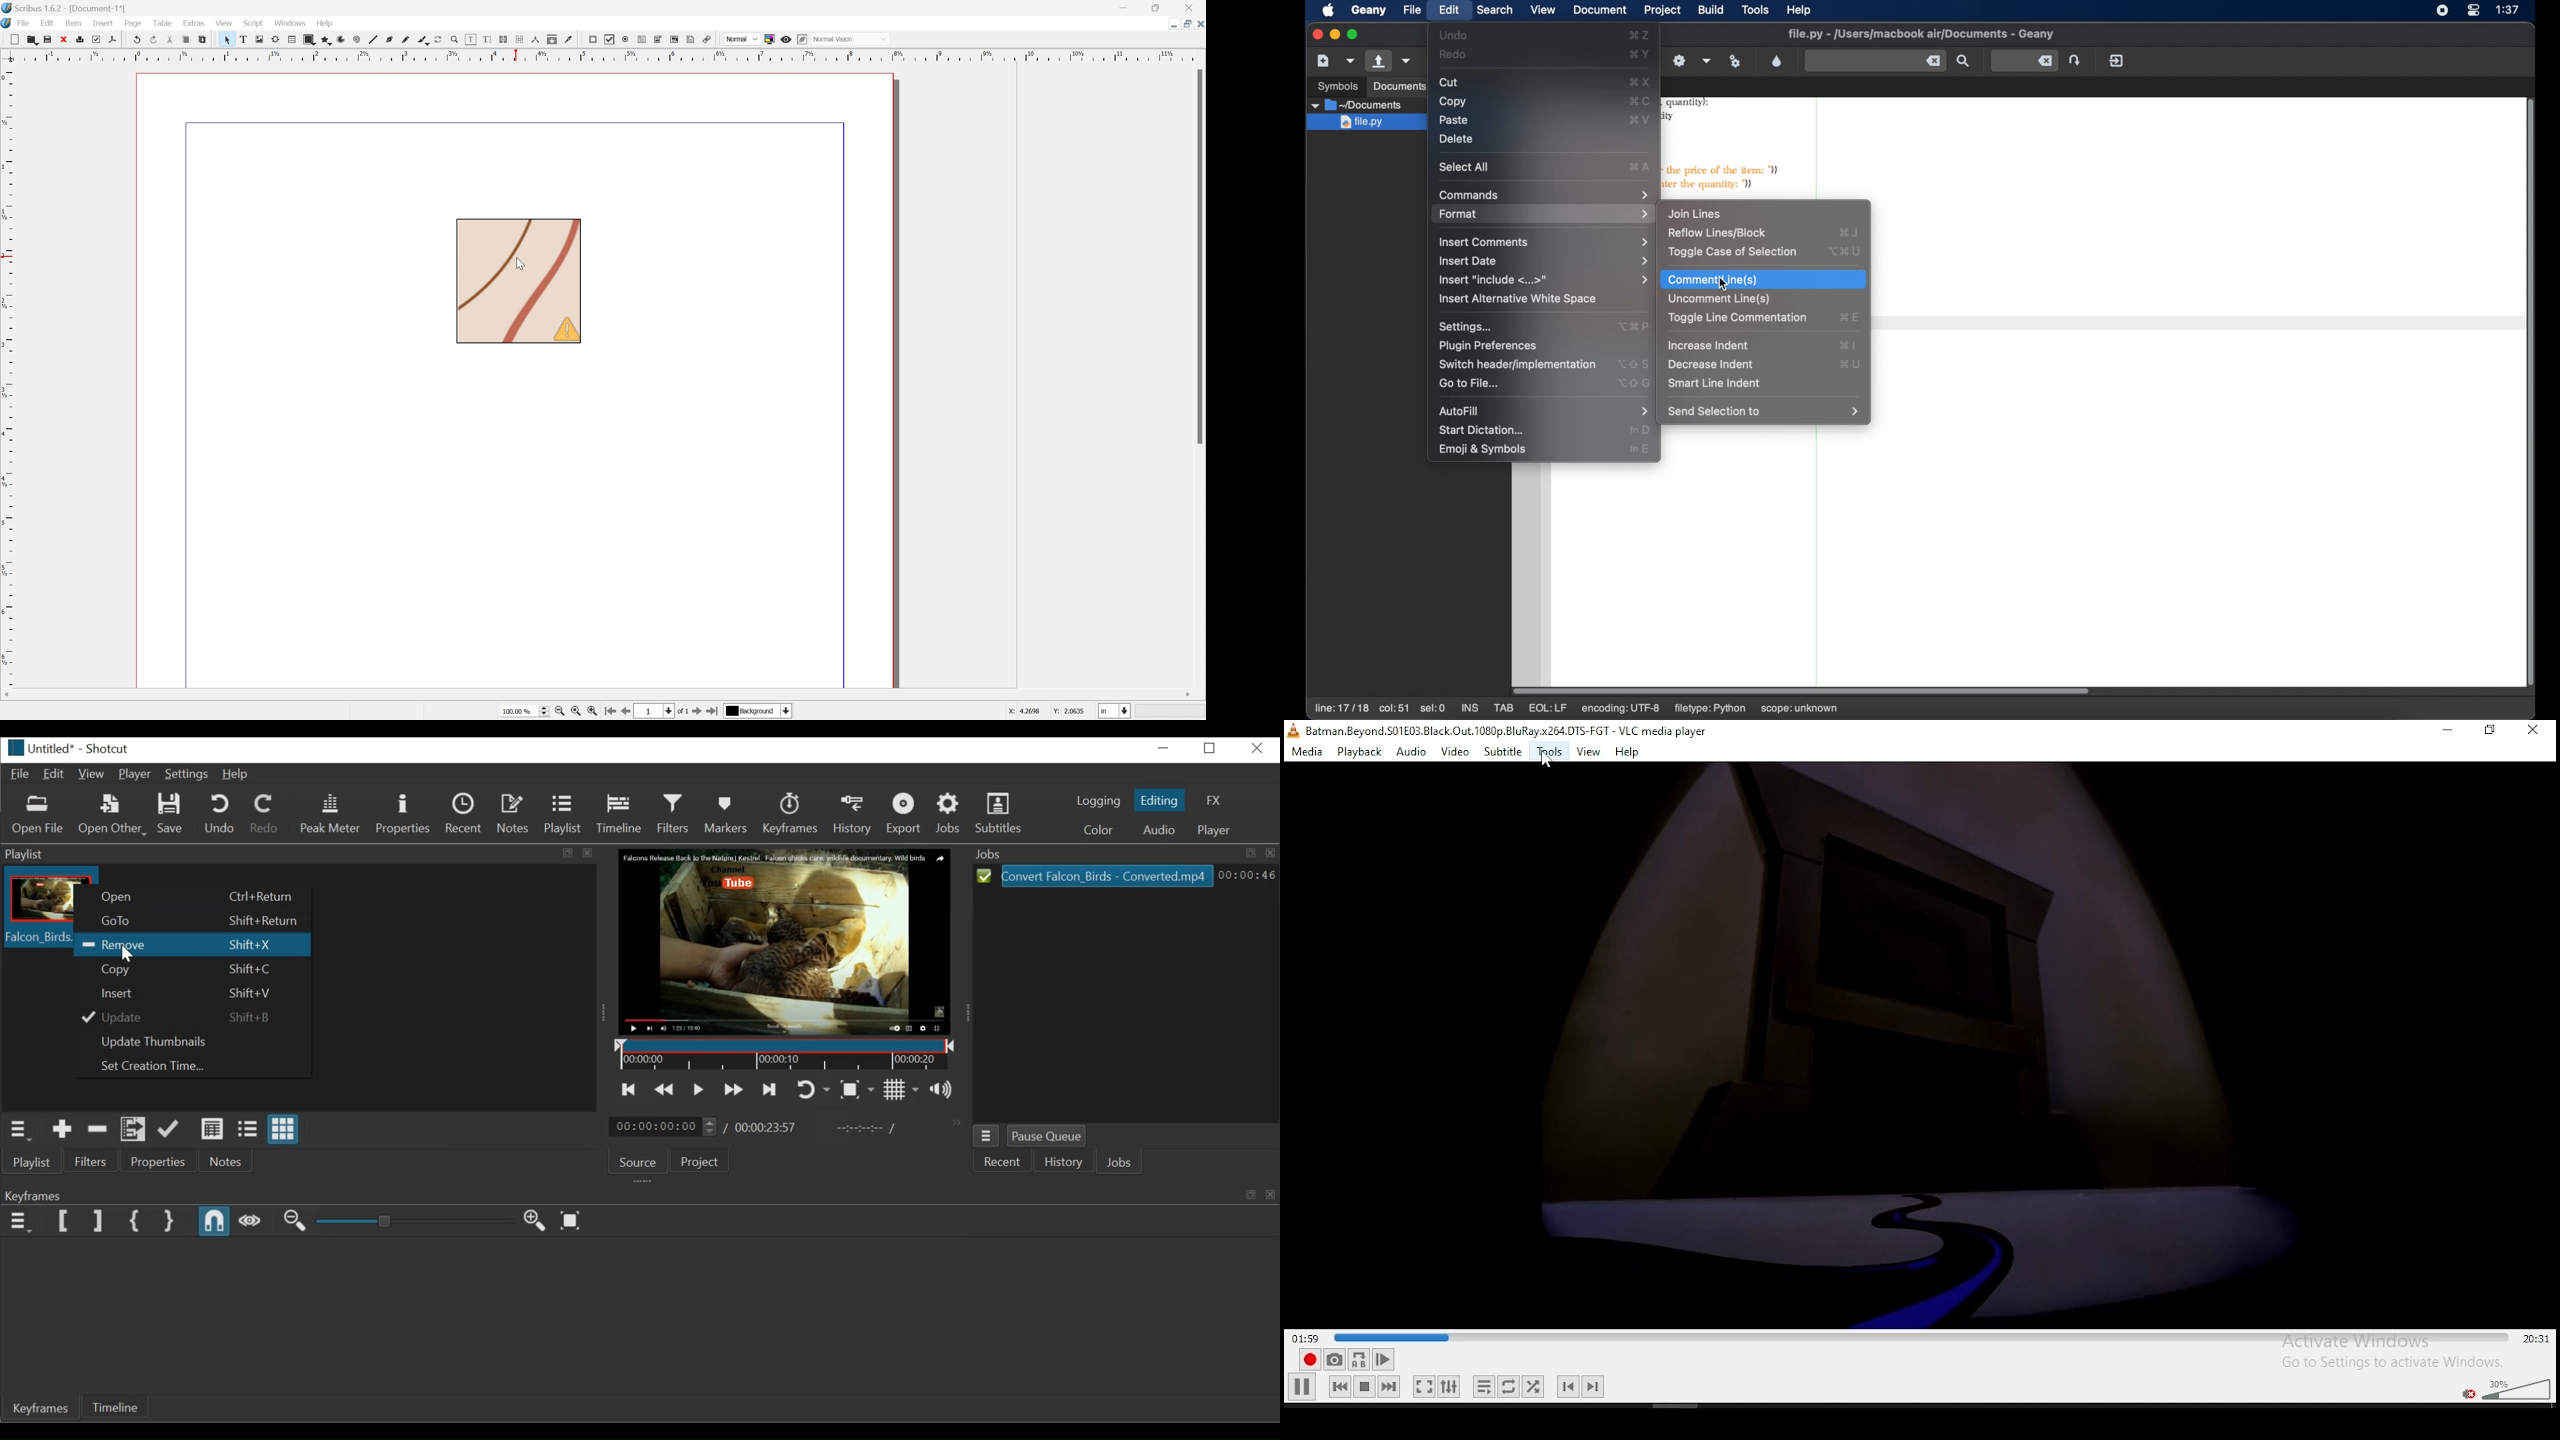 The image size is (2576, 1456). Describe the element at coordinates (426, 40) in the screenshot. I see `Calligraphic line` at that location.